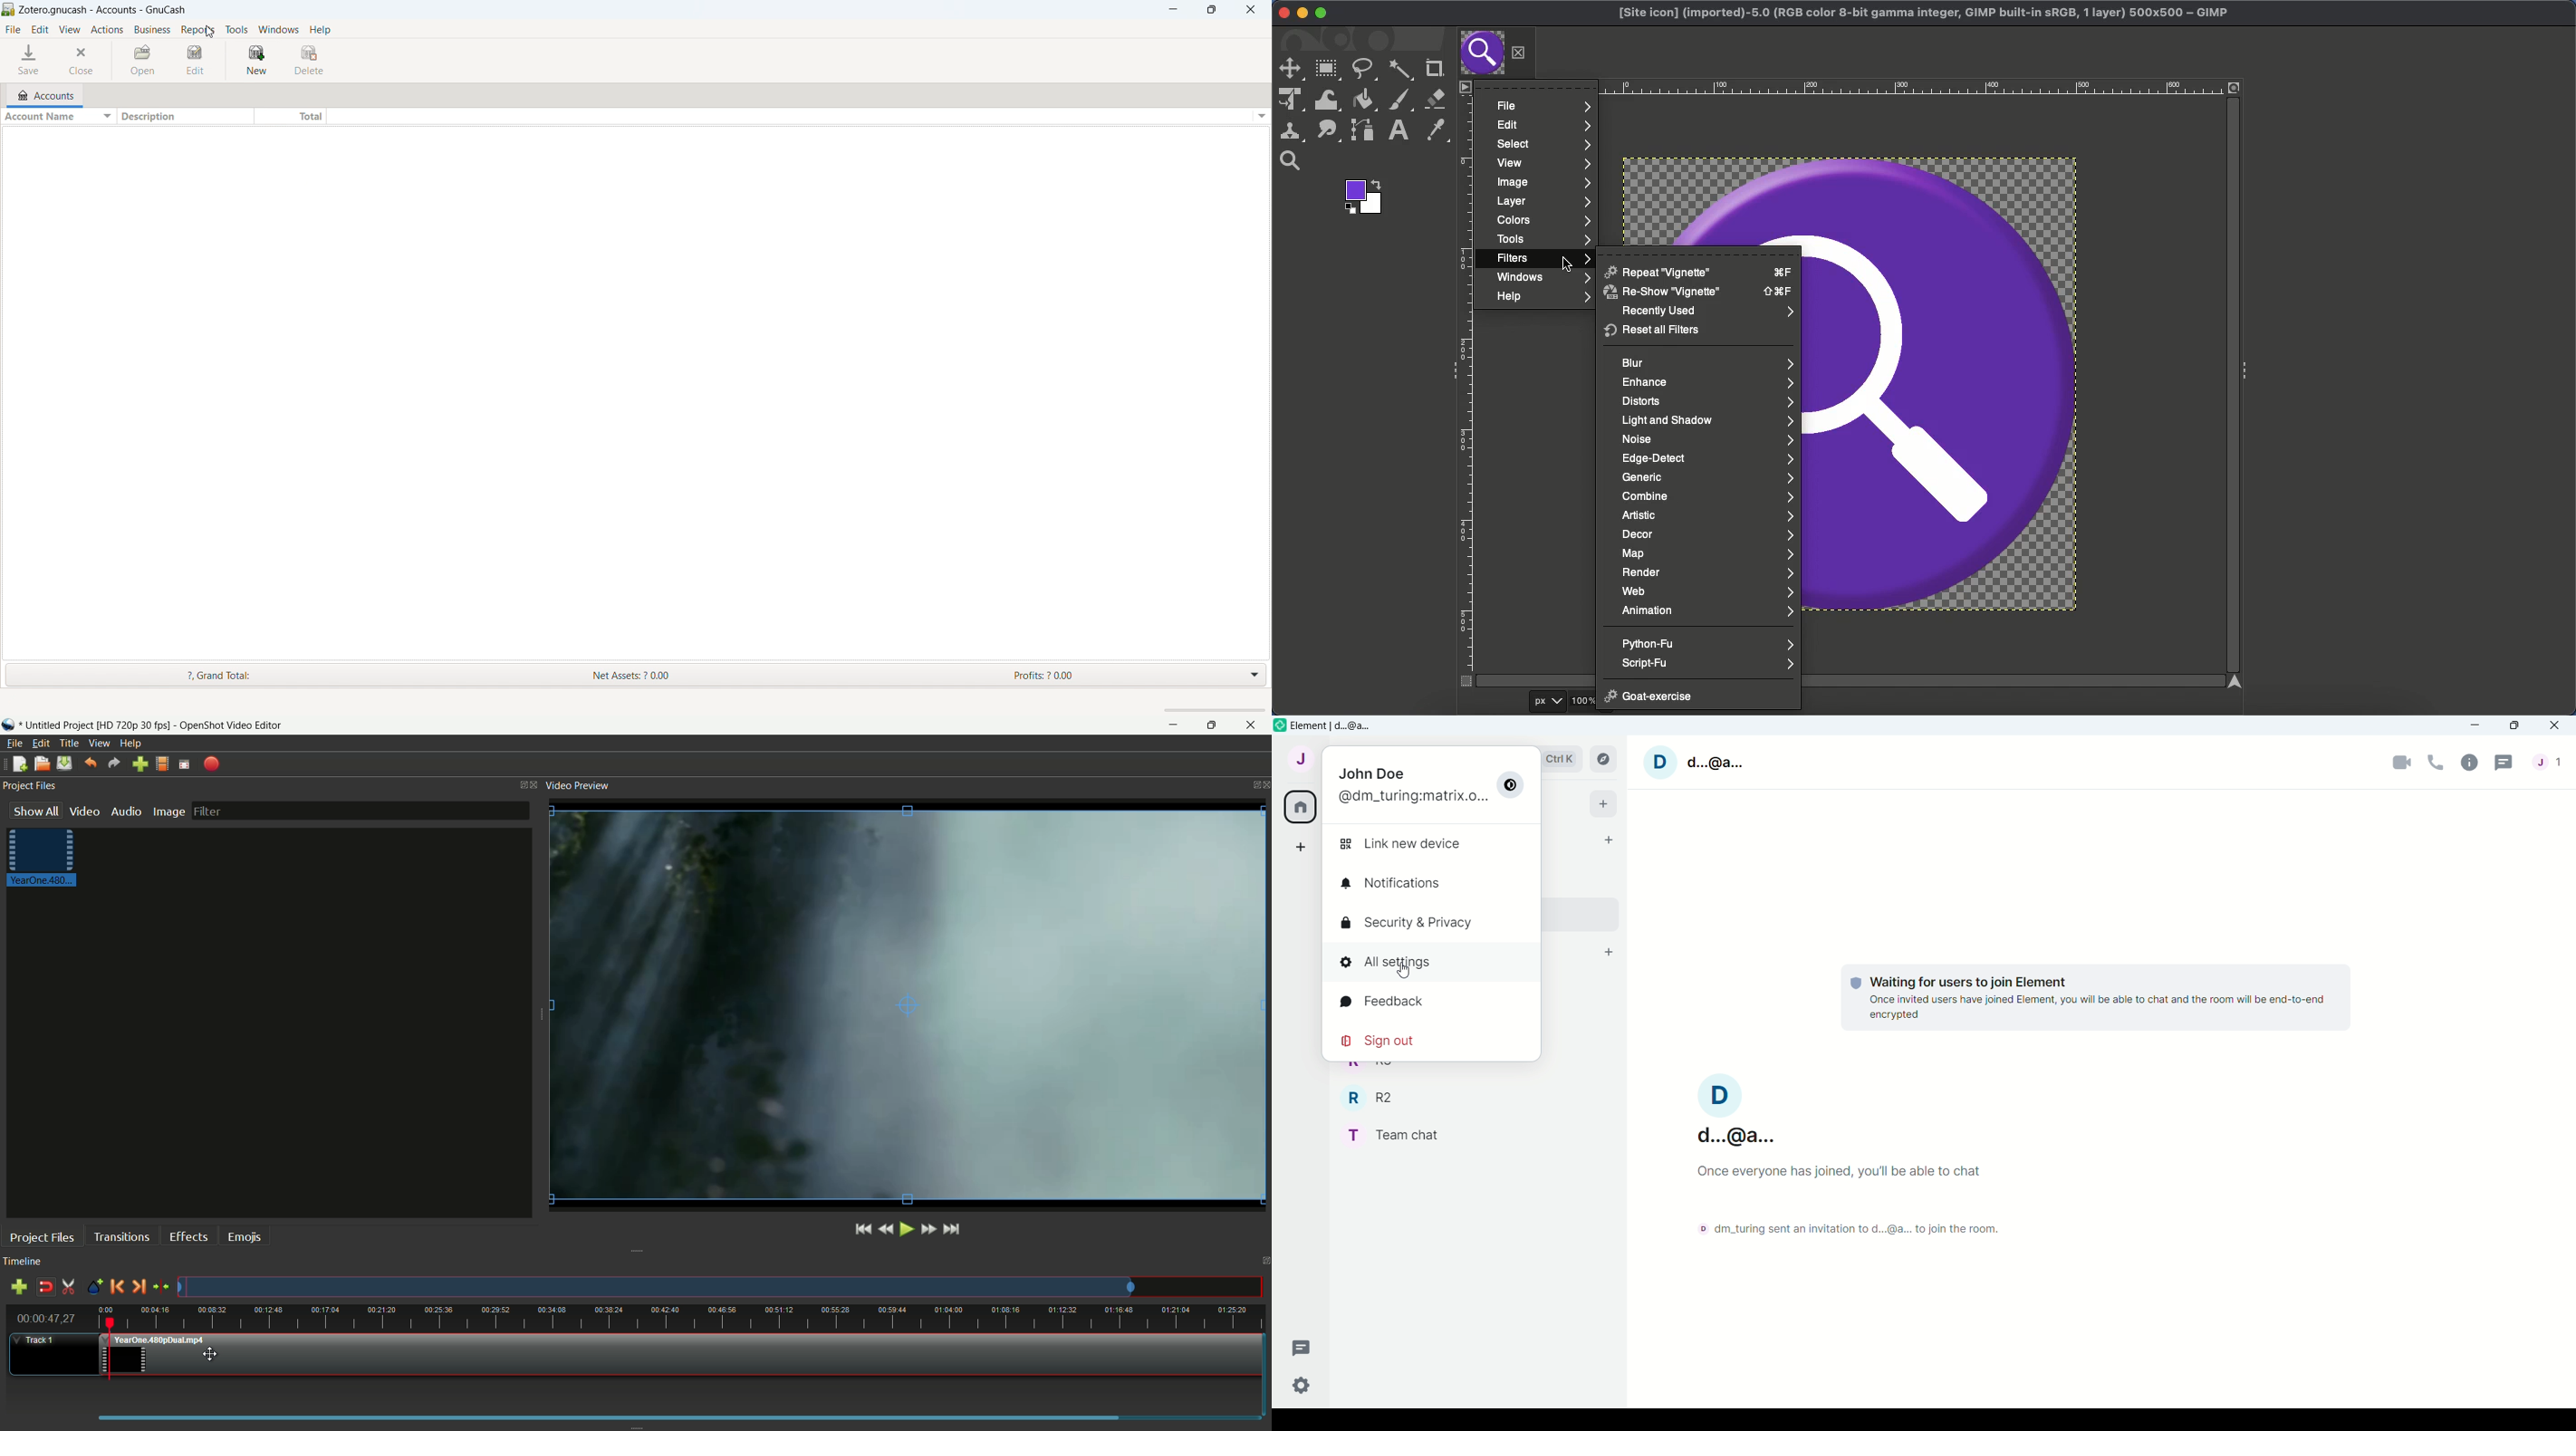  Describe the element at coordinates (13, 29) in the screenshot. I see `file` at that location.